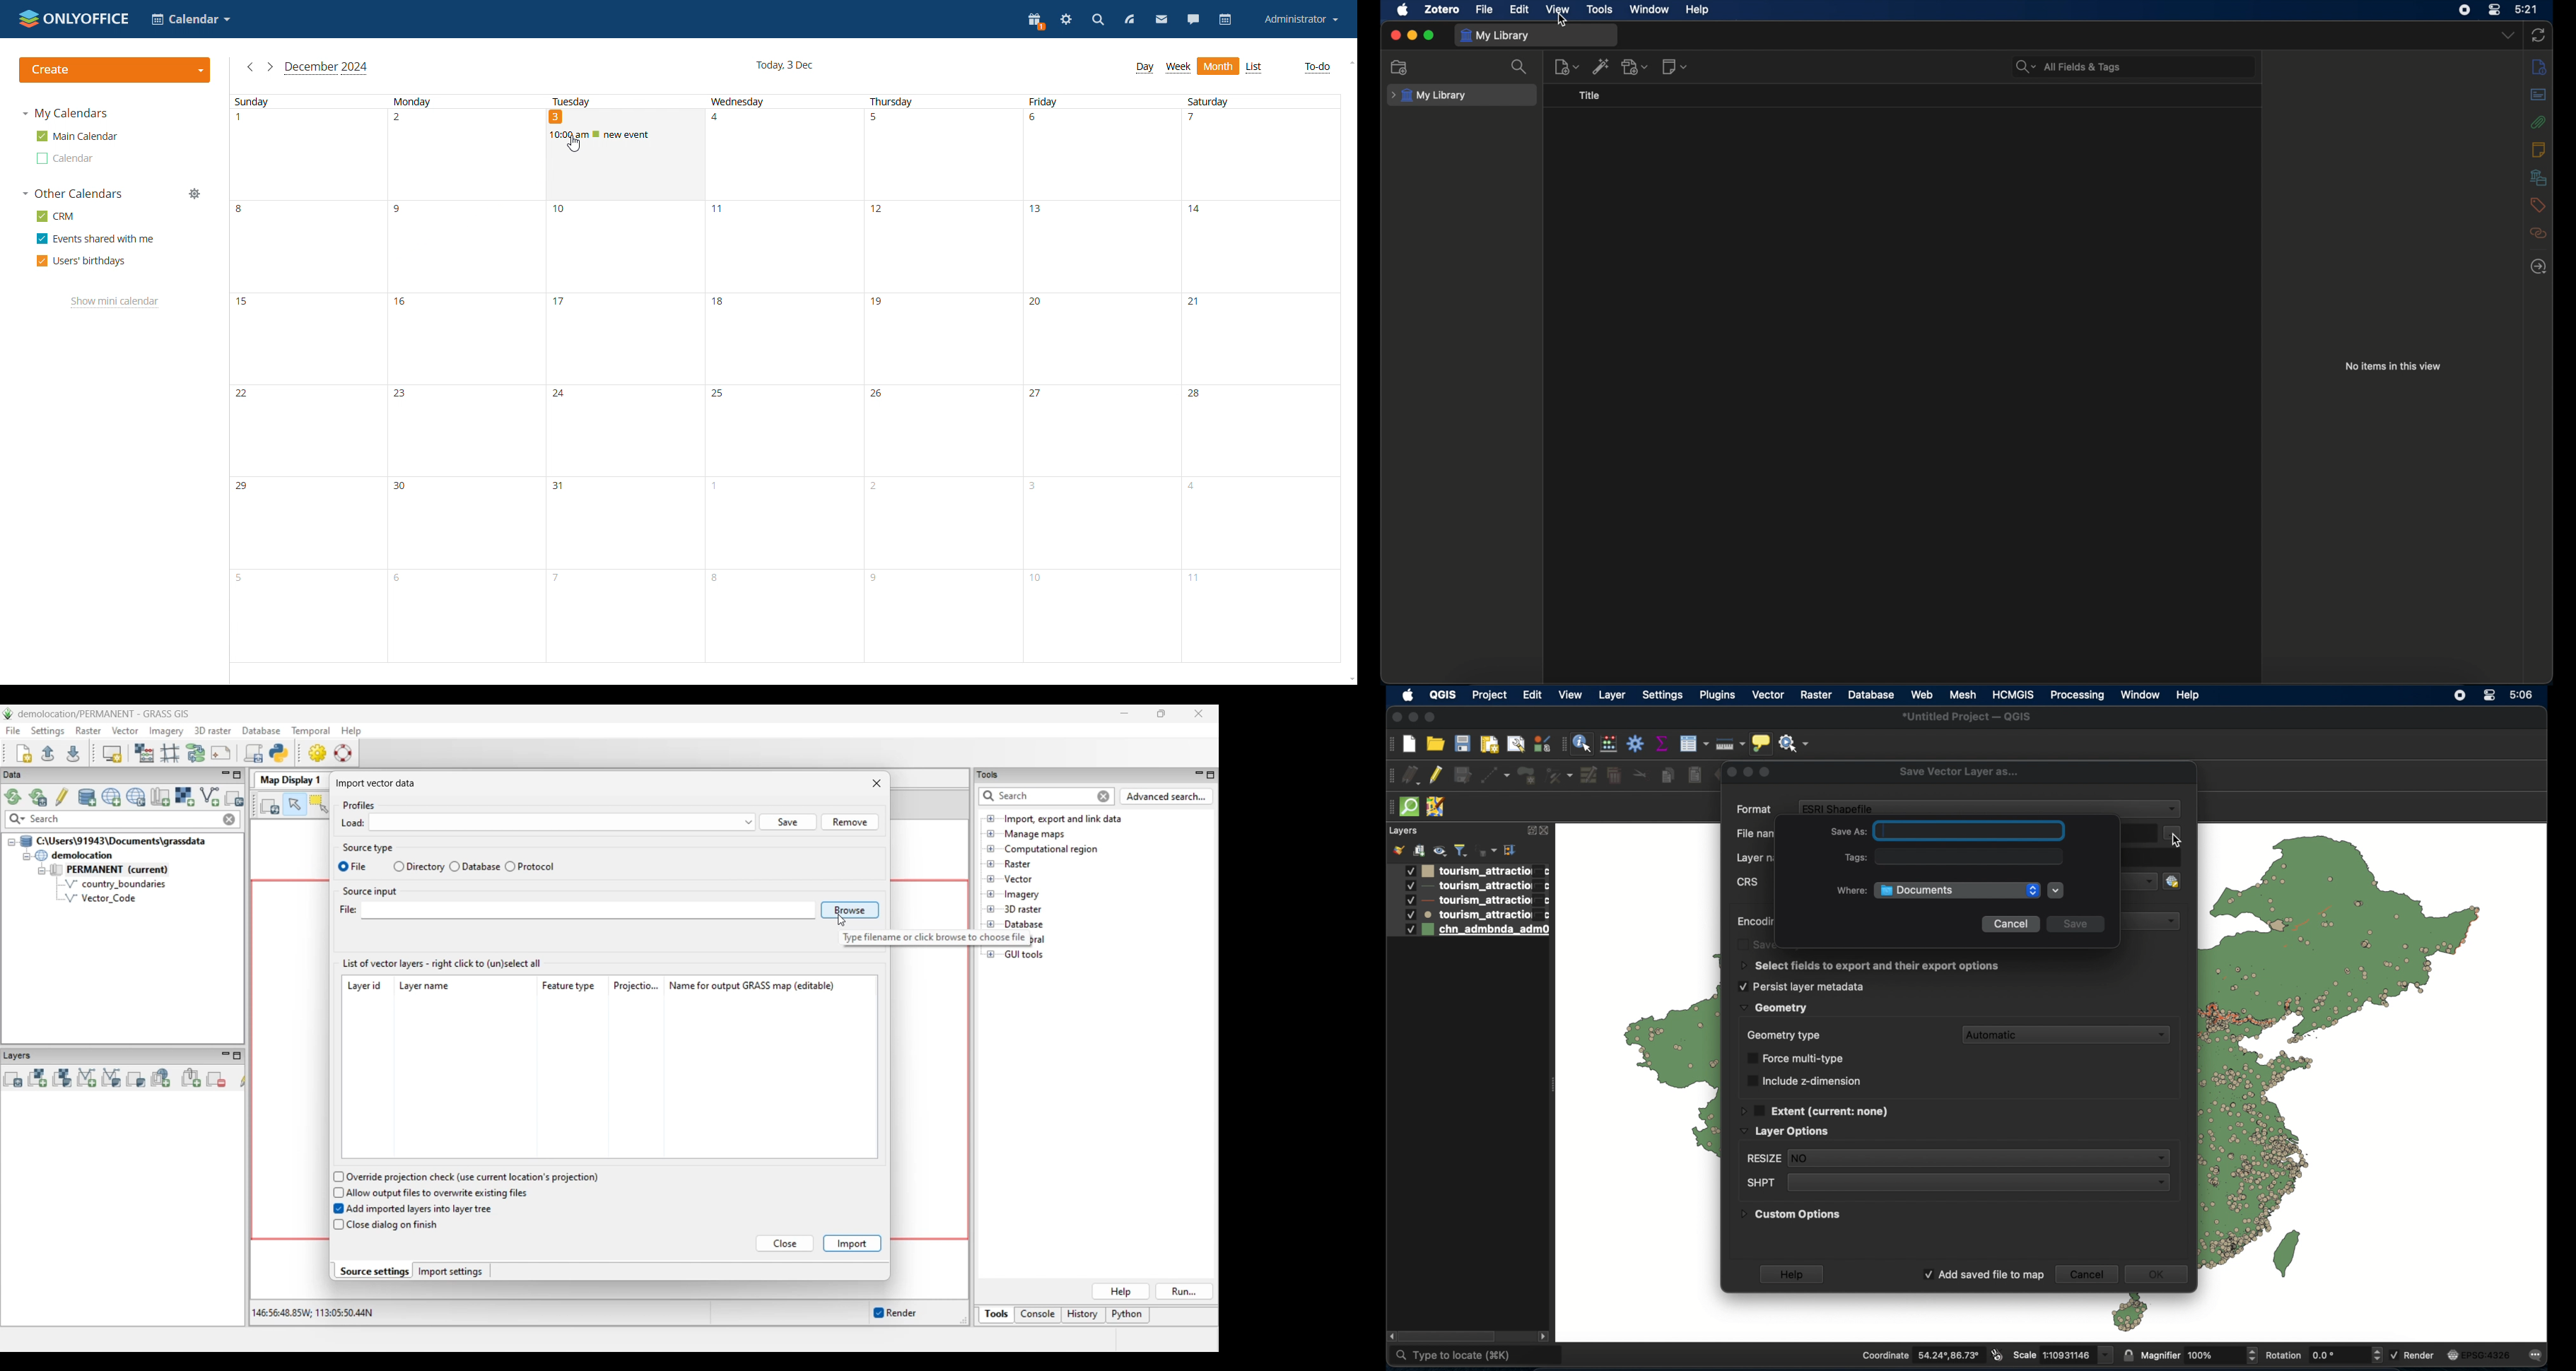 Image resolution: width=2576 pixels, height=1372 pixels. I want to click on toggle extents and mouse display position, so click(1998, 1356).